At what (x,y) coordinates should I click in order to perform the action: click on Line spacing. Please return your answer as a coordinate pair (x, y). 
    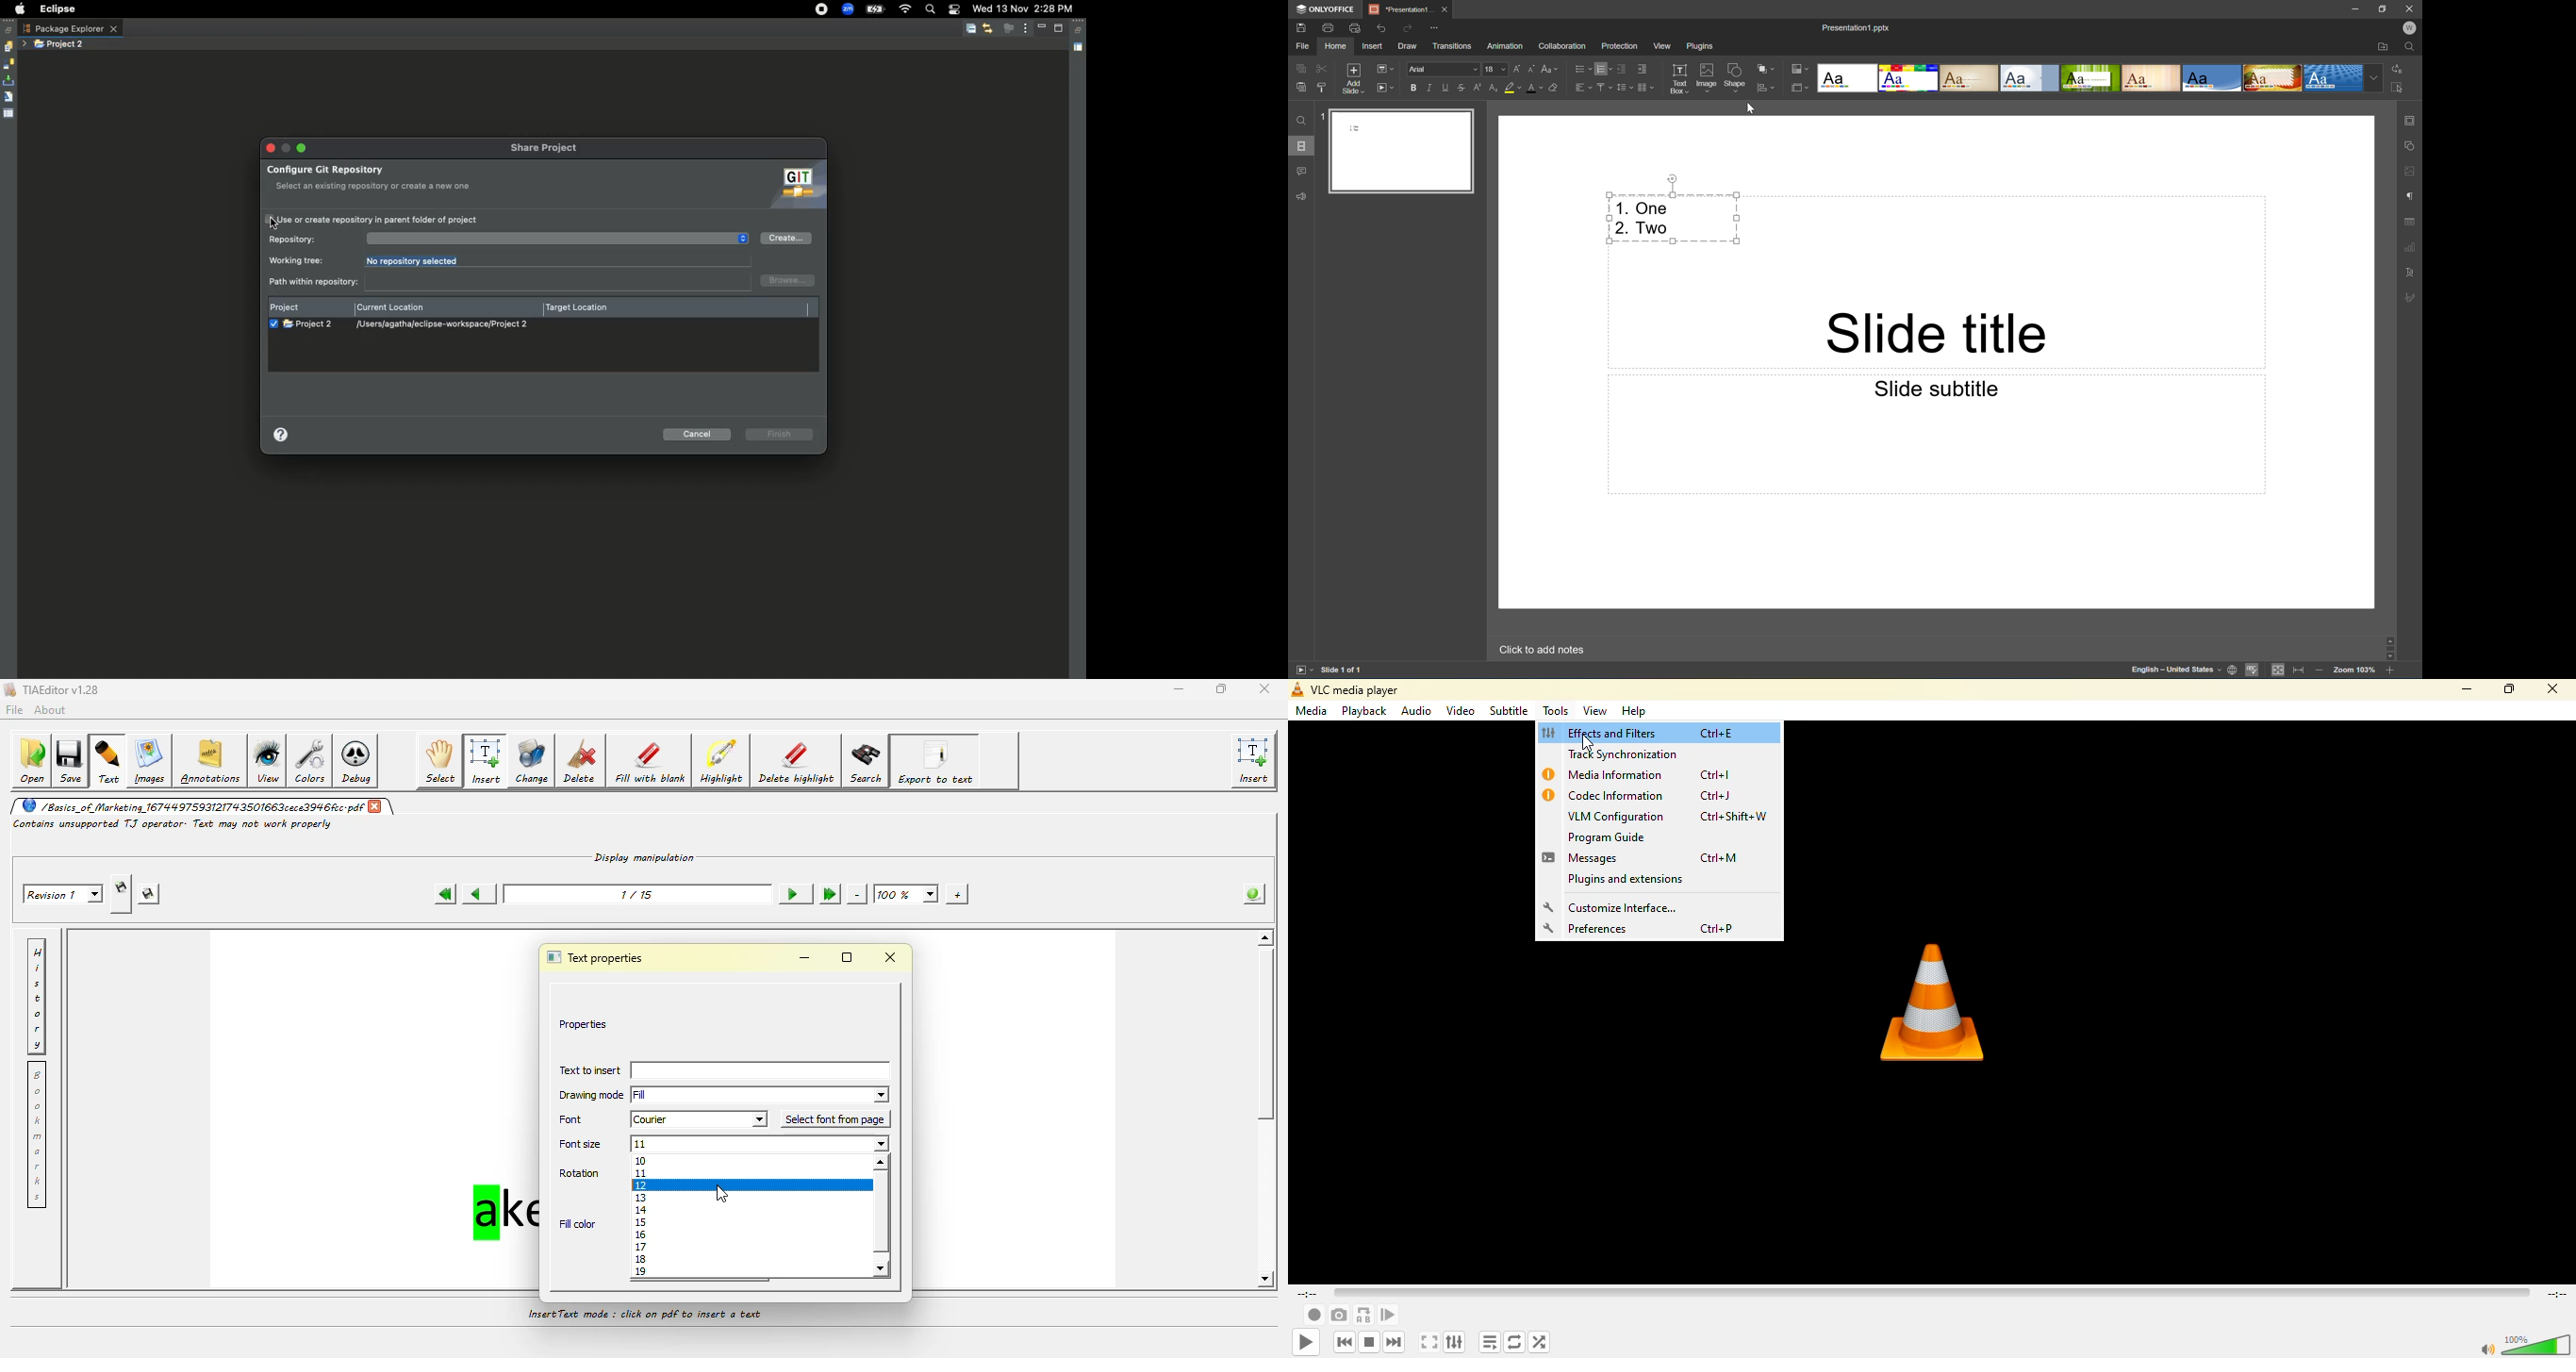
    Looking at the image, I should click on (1623, 90).